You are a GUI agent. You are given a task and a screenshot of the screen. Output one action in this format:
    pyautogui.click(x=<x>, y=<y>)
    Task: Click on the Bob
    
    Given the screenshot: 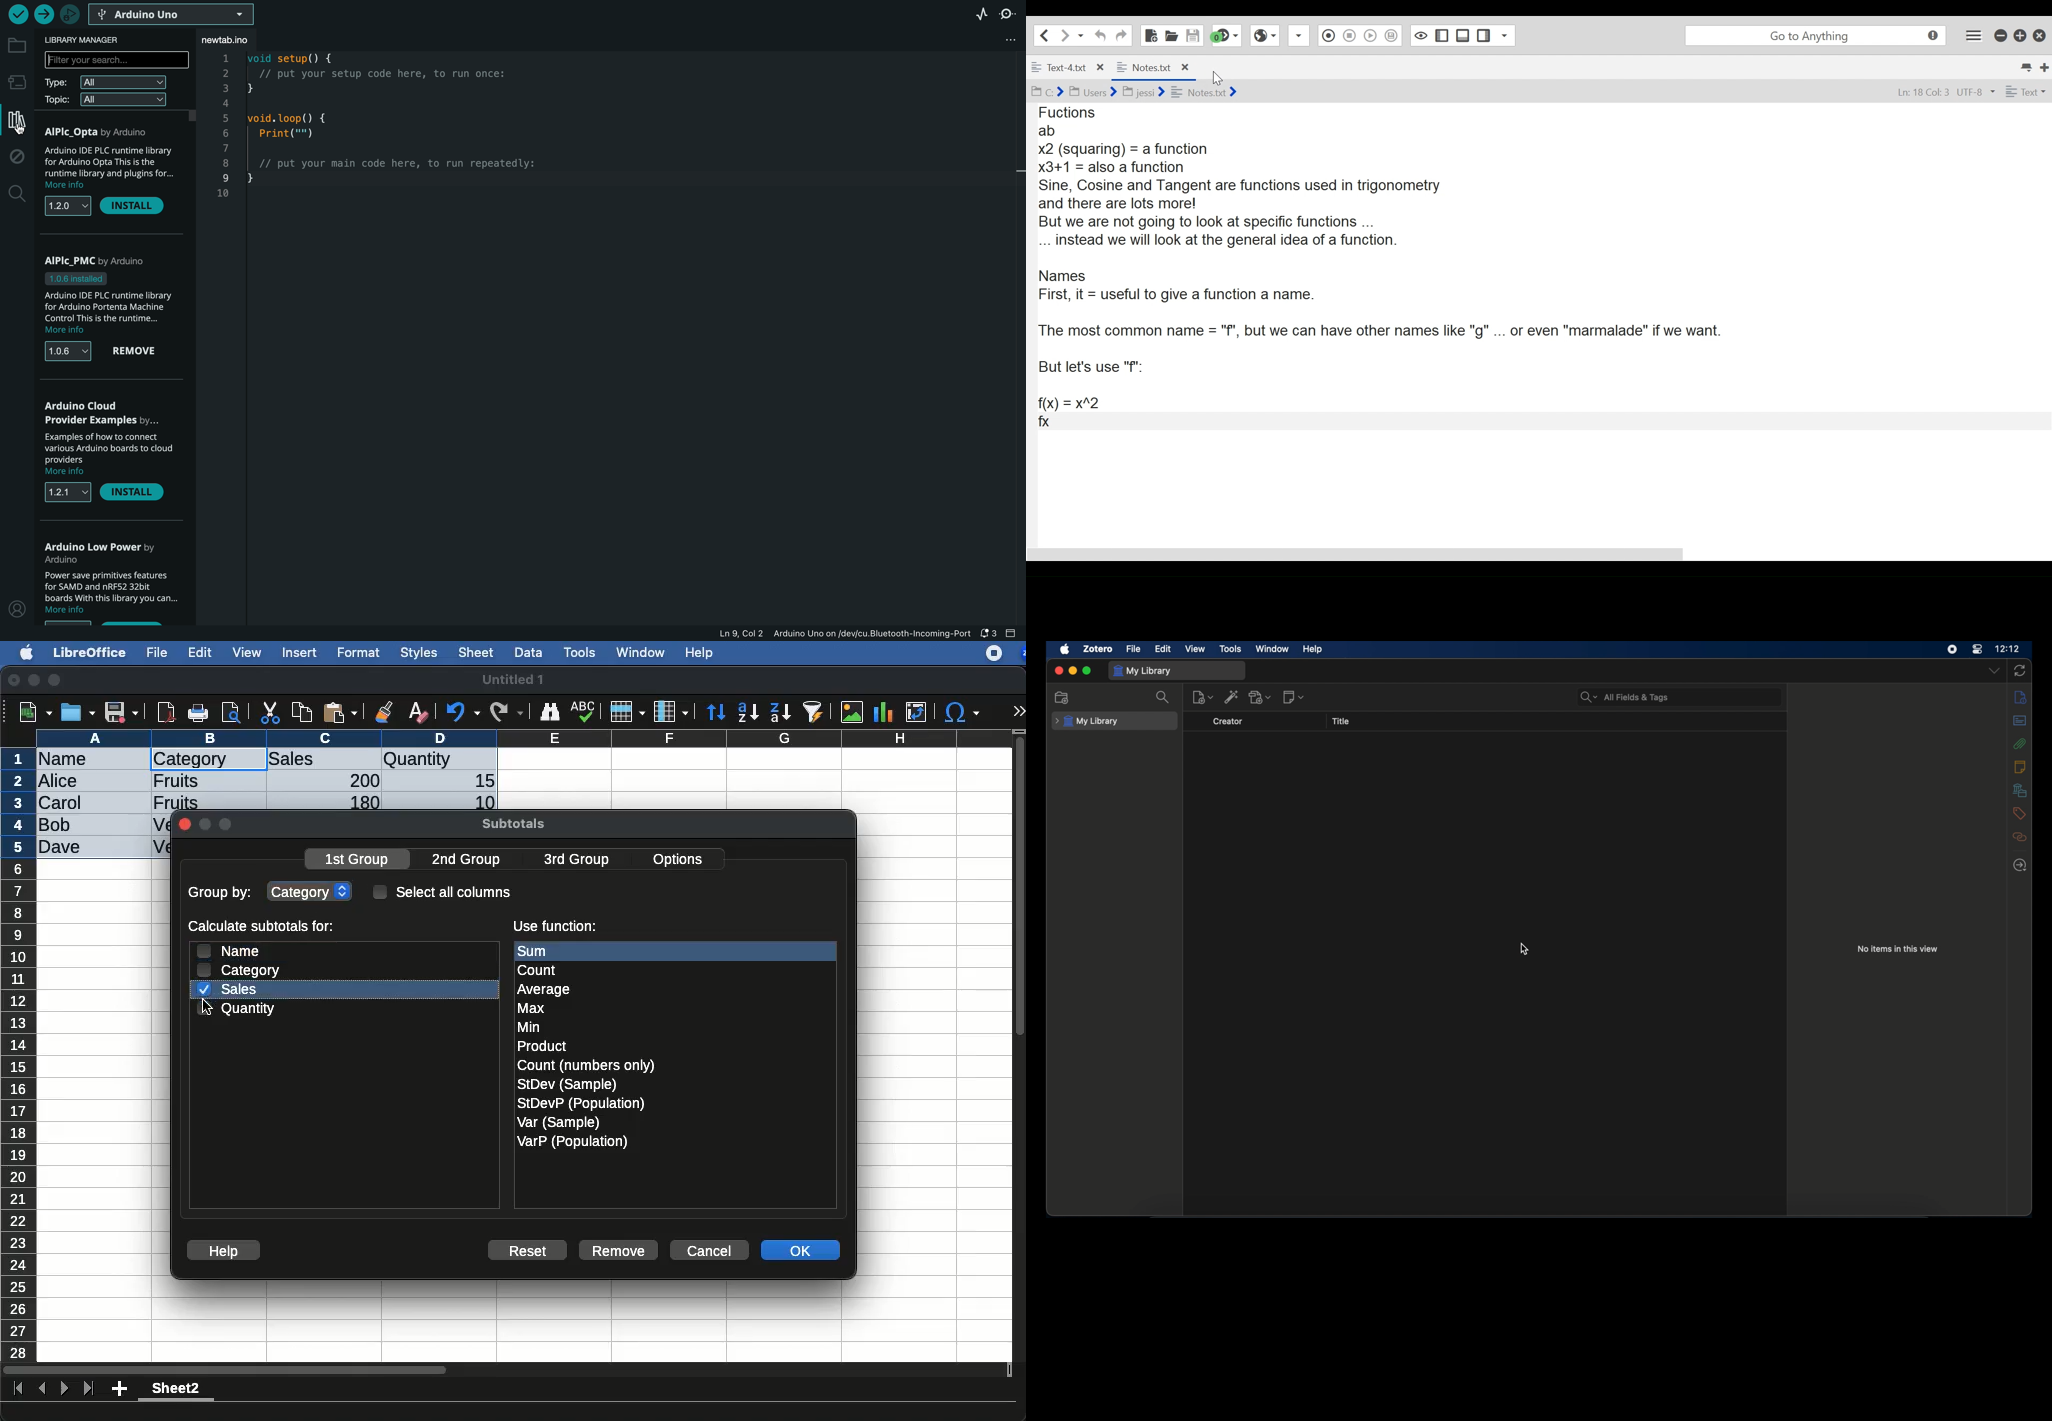 What is the action you would take?
    pyautogui.click(x=56, y=826)
    